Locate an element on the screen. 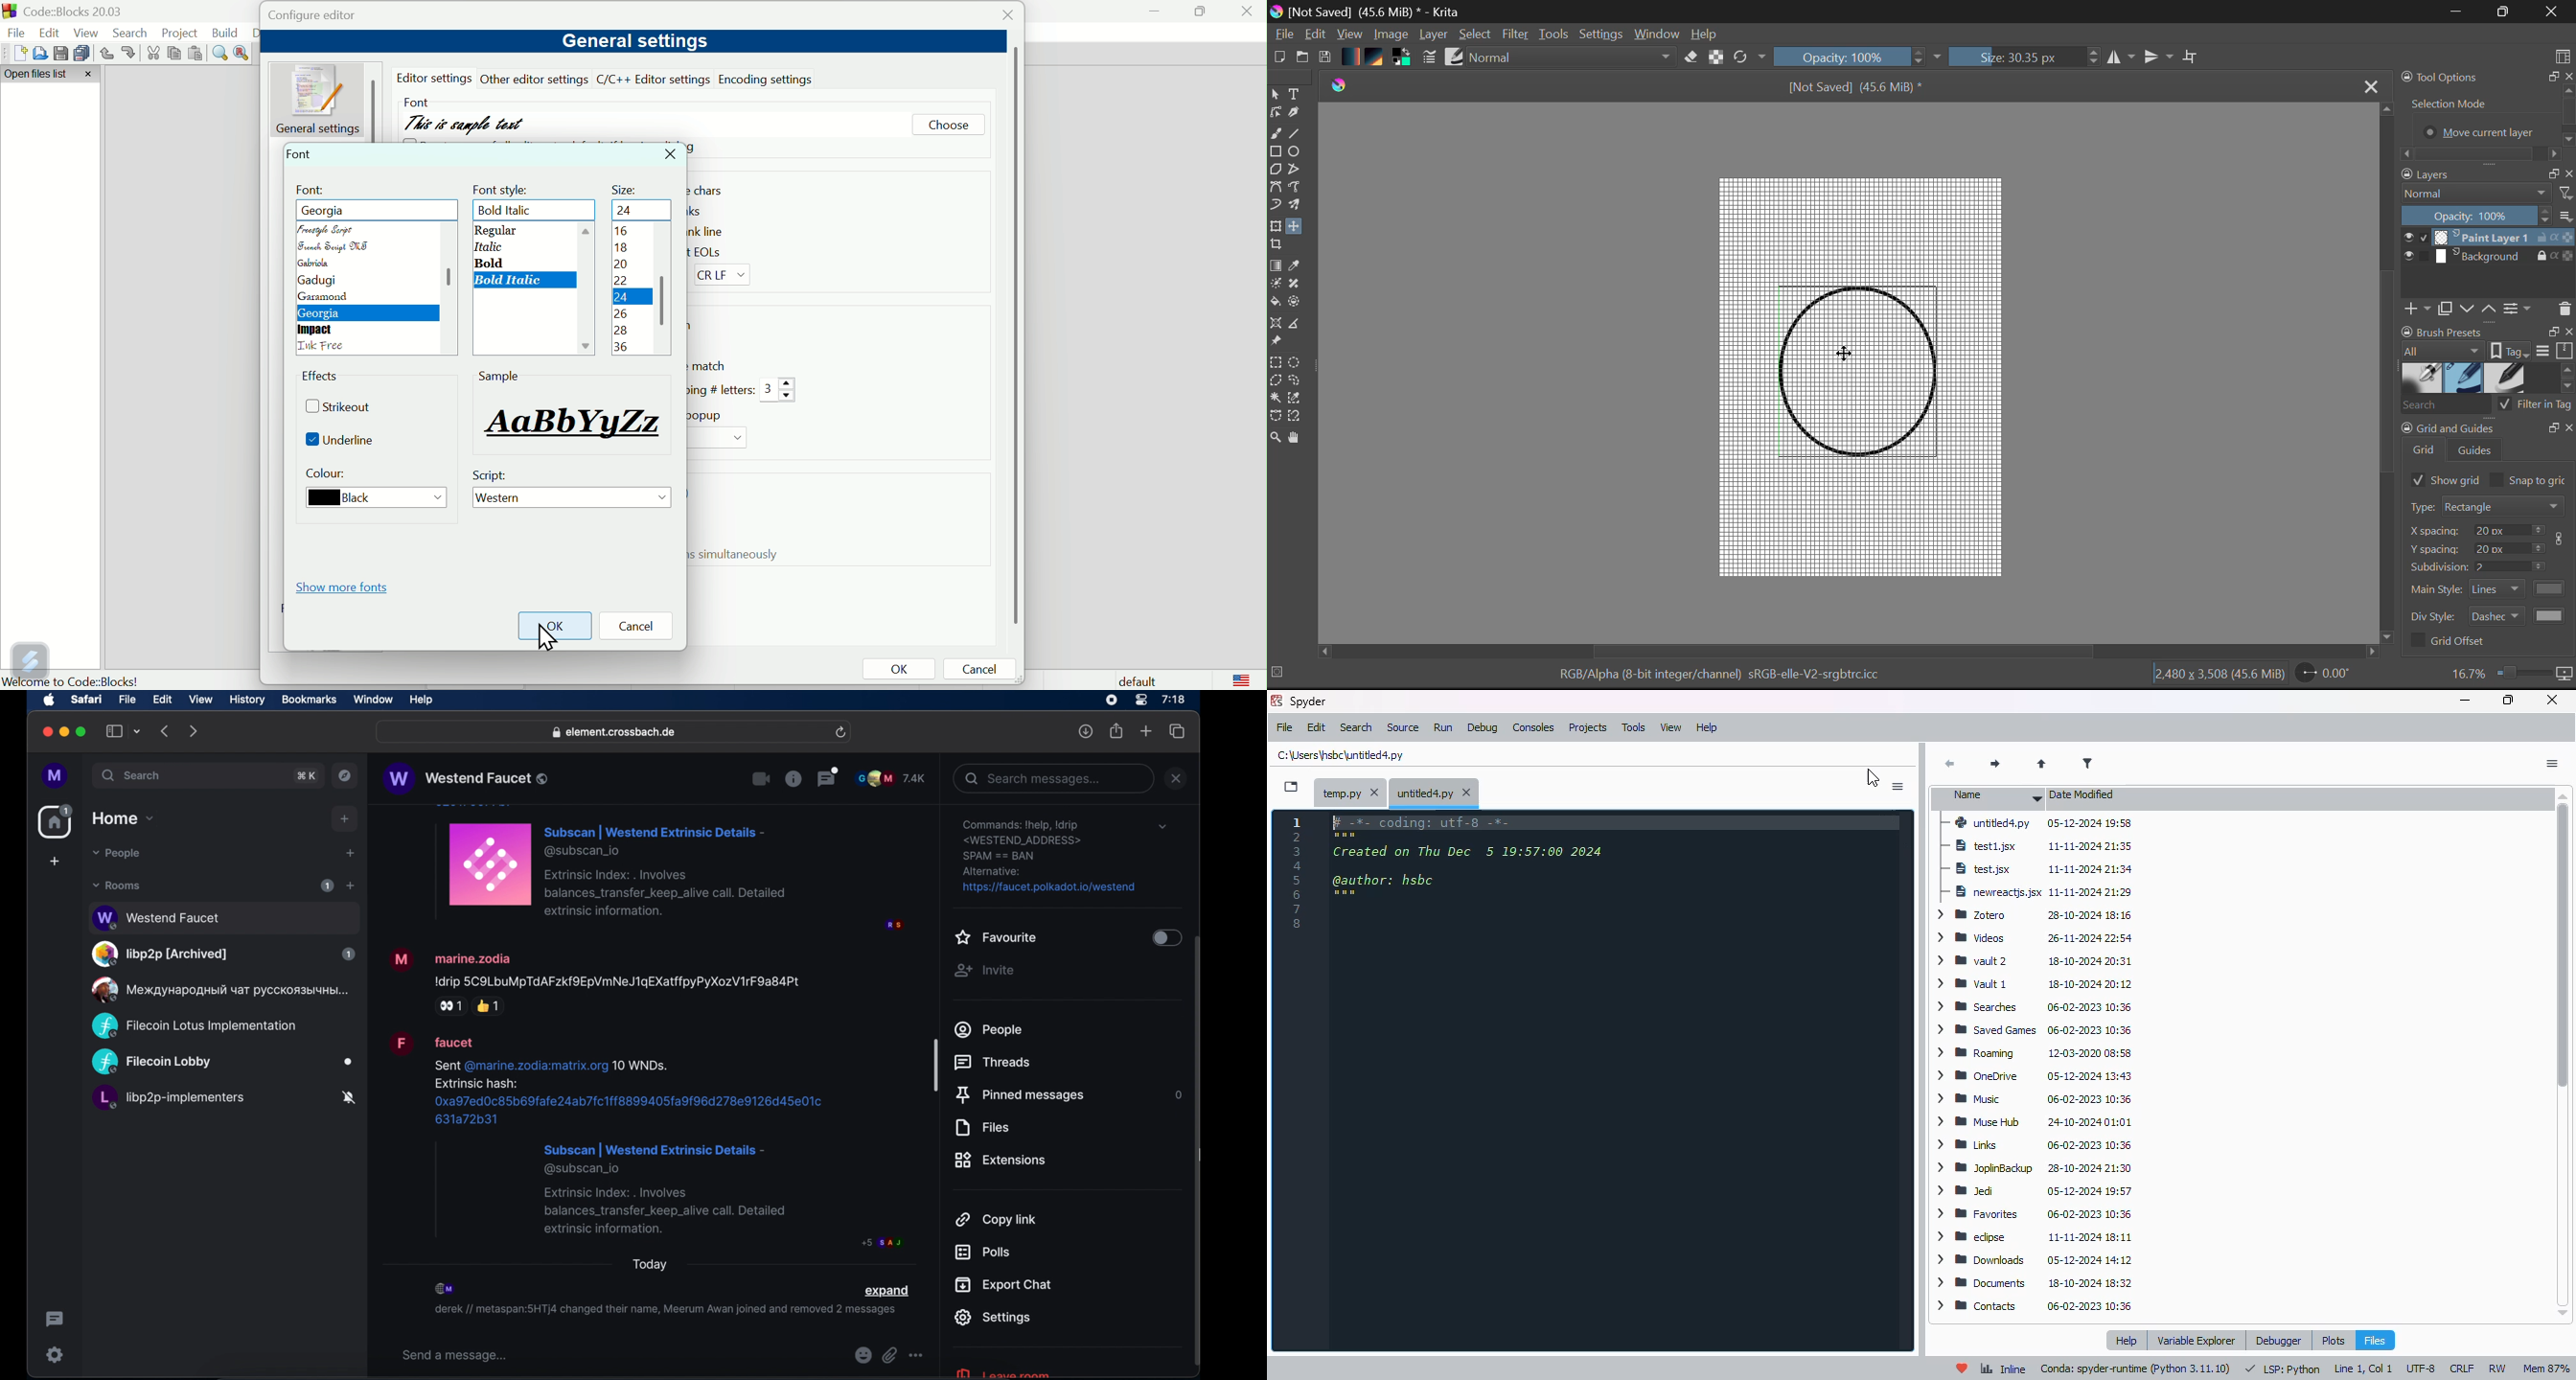  search is located at coordinates (1356, 727).